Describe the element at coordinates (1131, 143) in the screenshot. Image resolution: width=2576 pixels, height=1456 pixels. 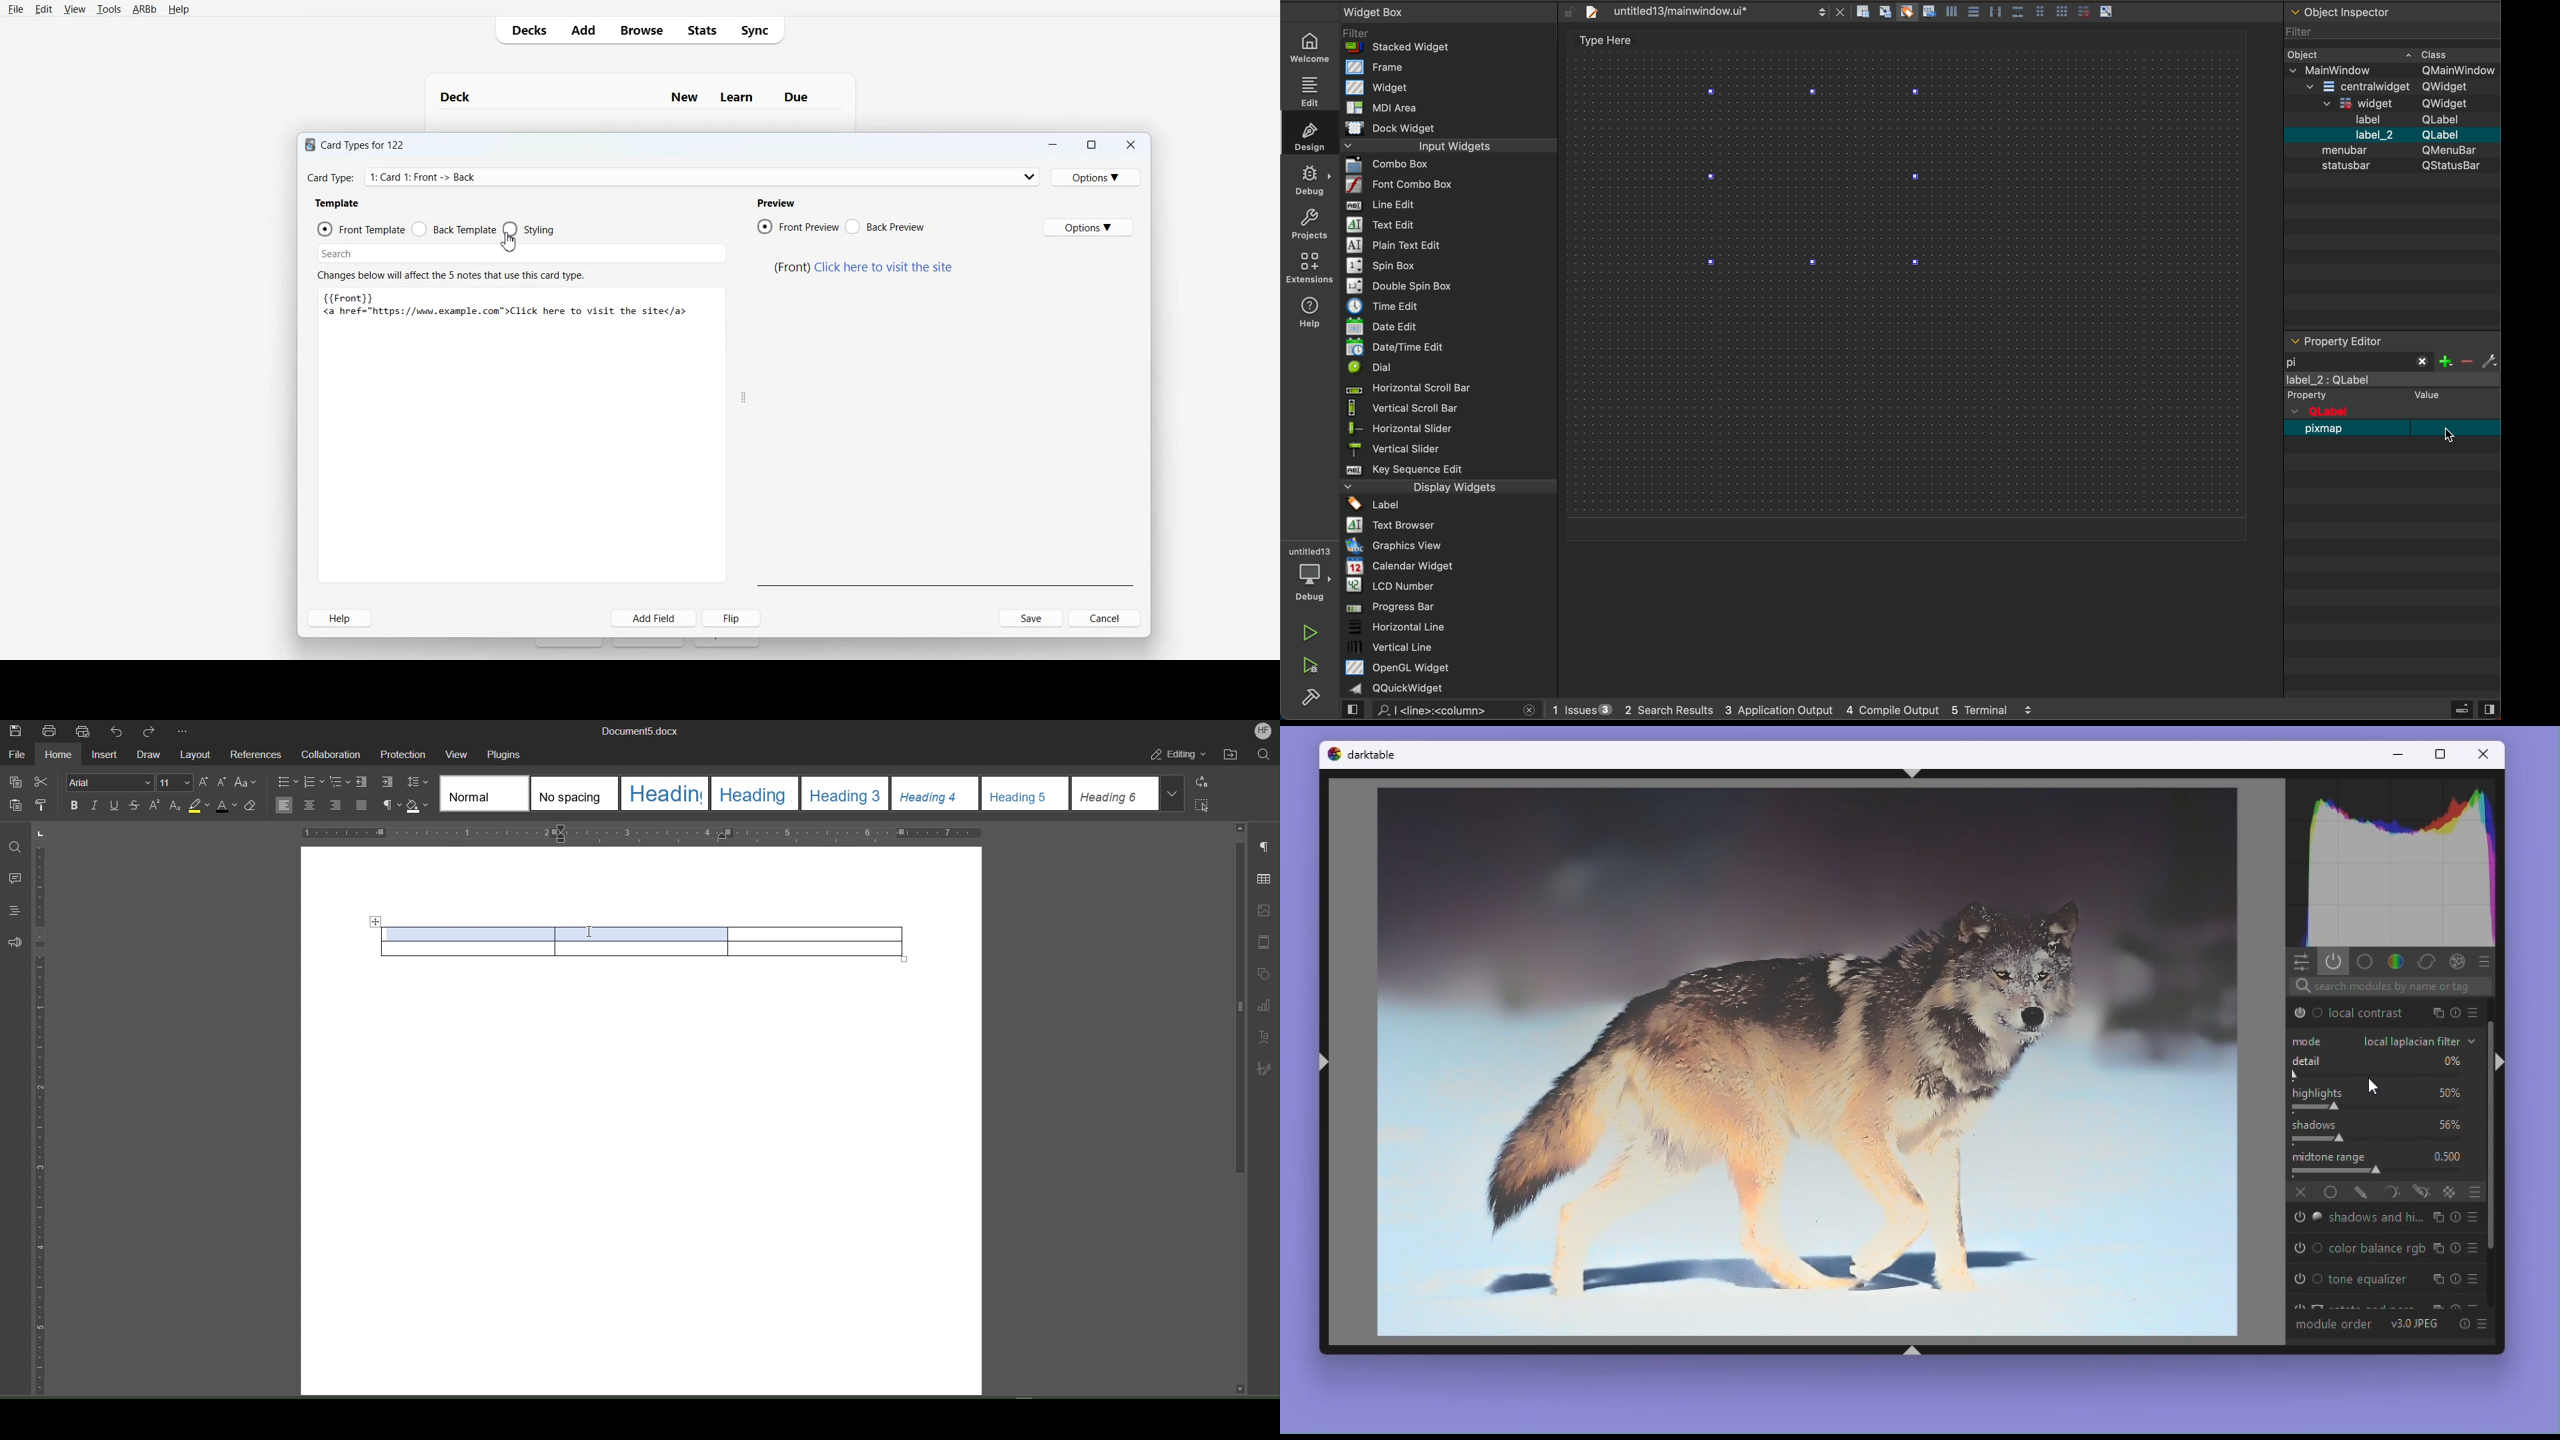
I see `Close` at that location.